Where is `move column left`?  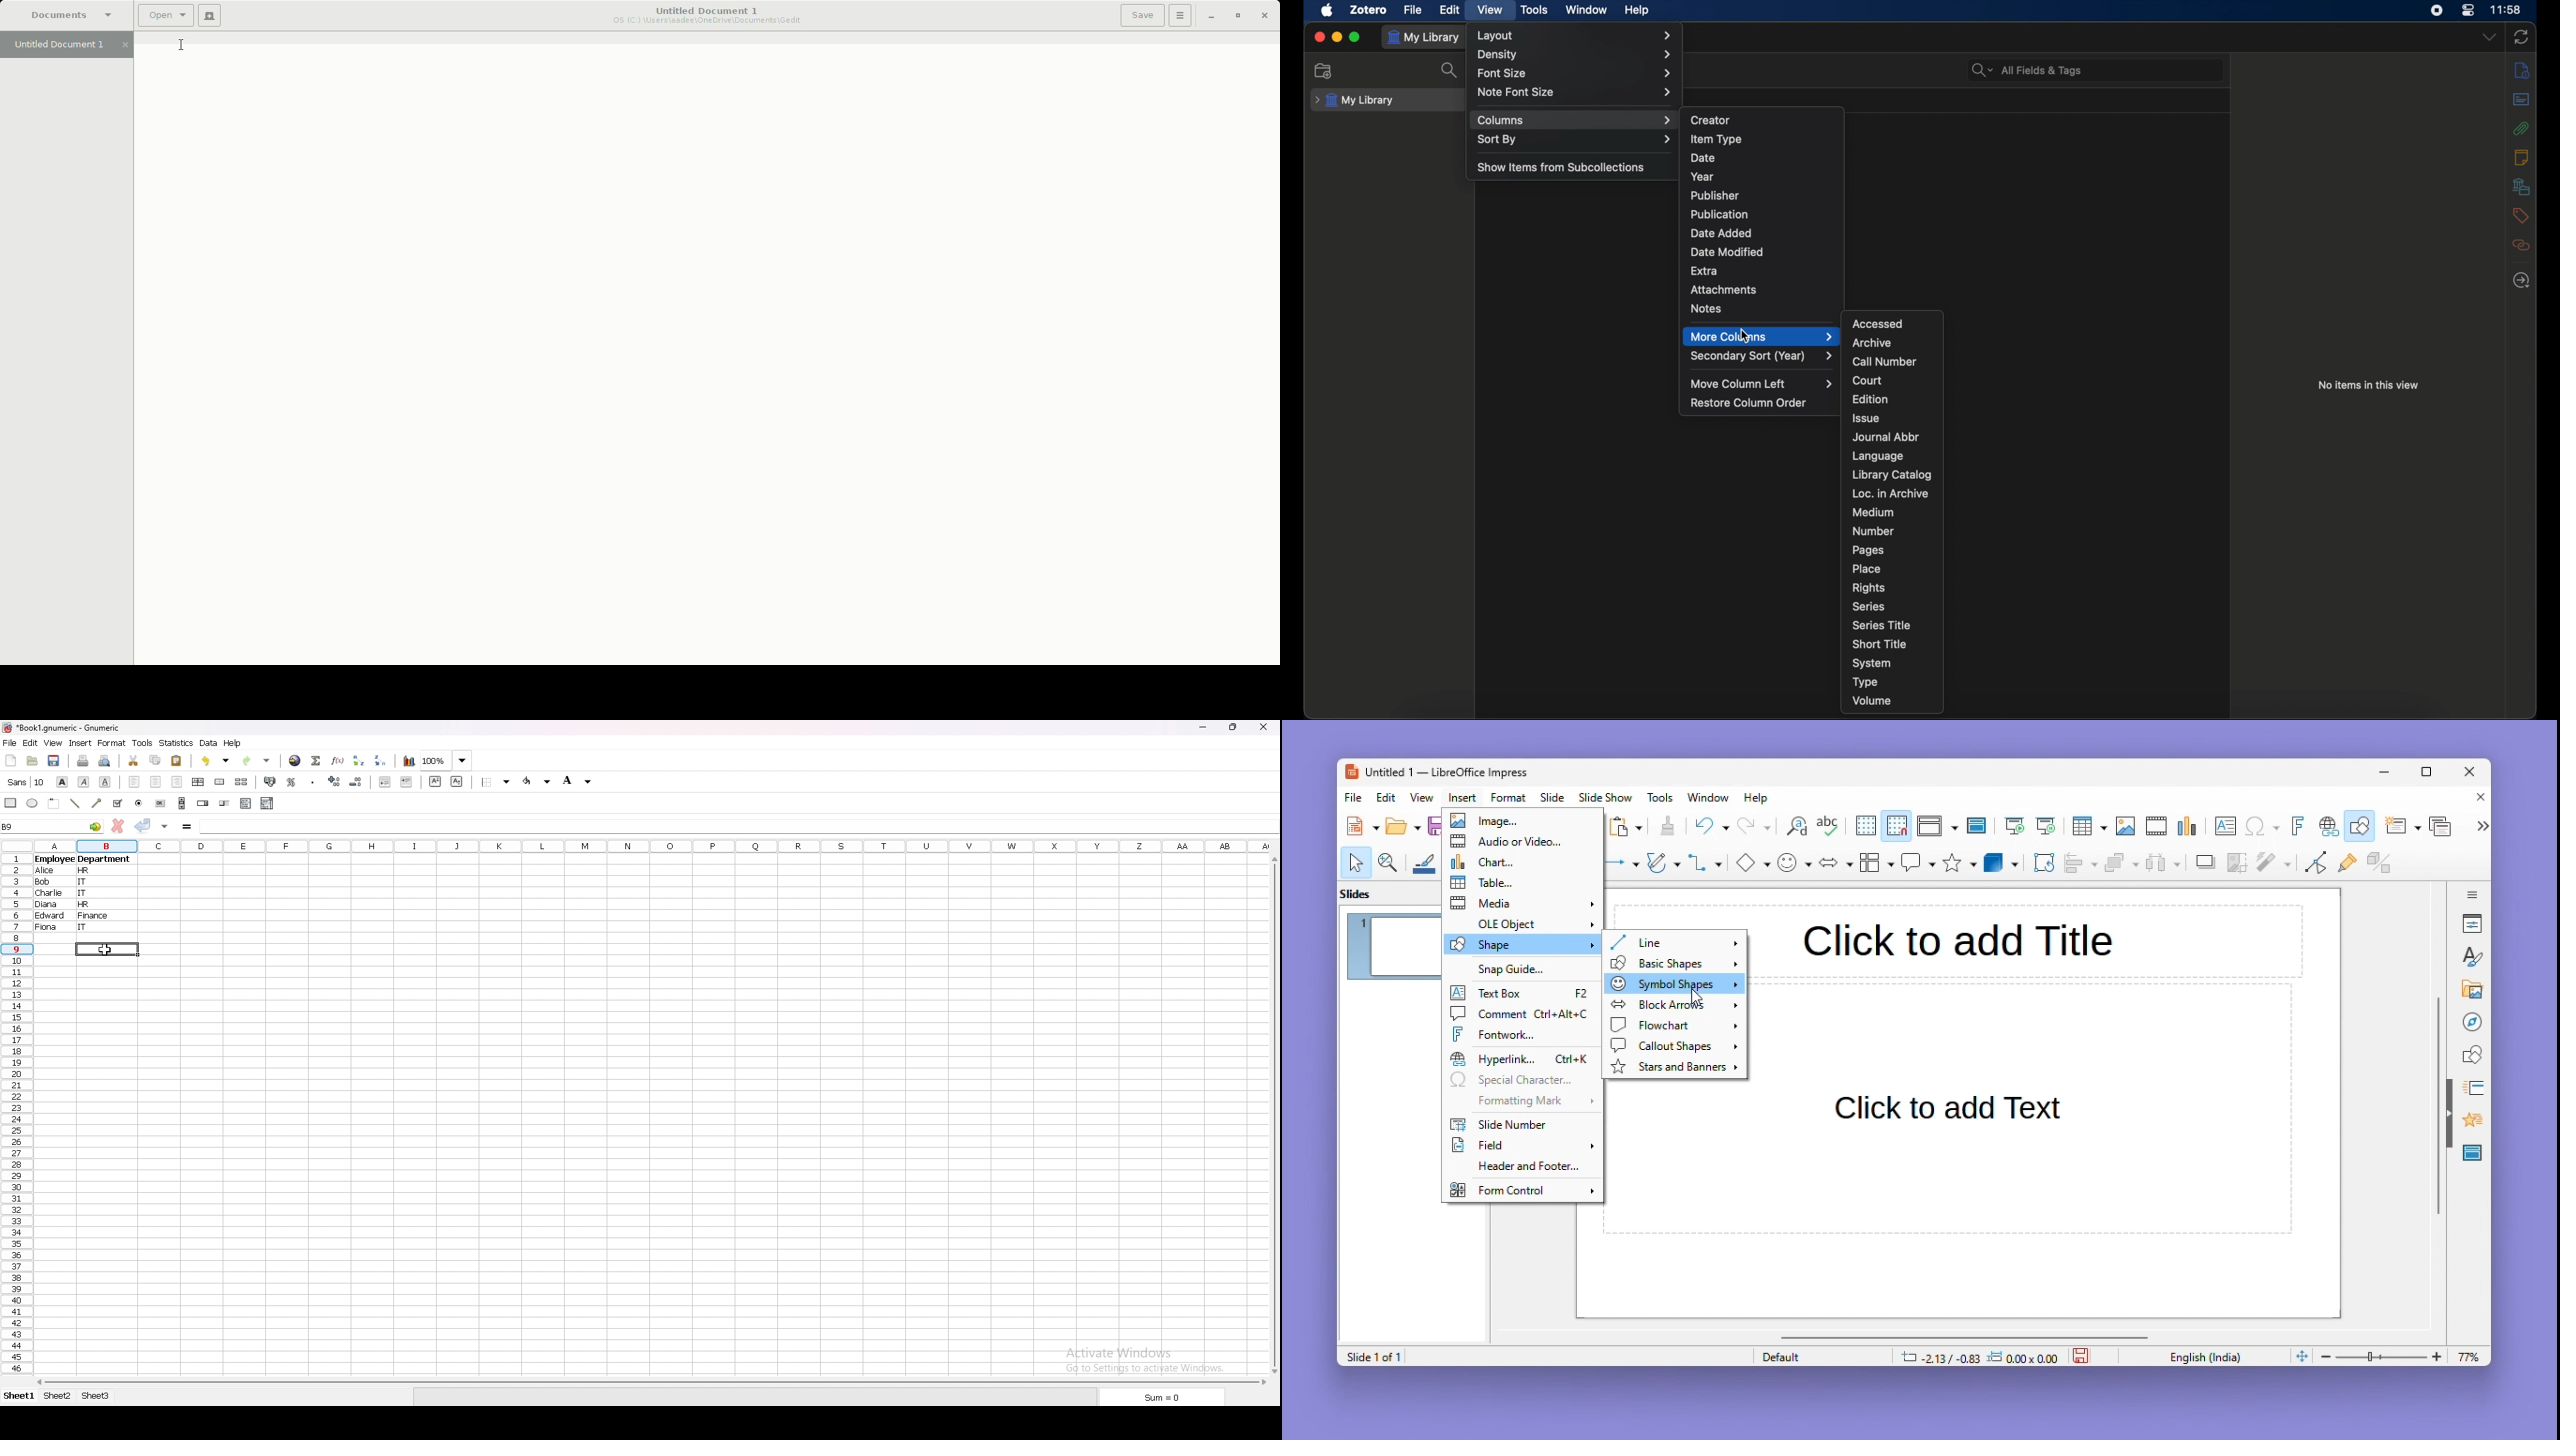
move column left is located at coordinates (1761, 384).